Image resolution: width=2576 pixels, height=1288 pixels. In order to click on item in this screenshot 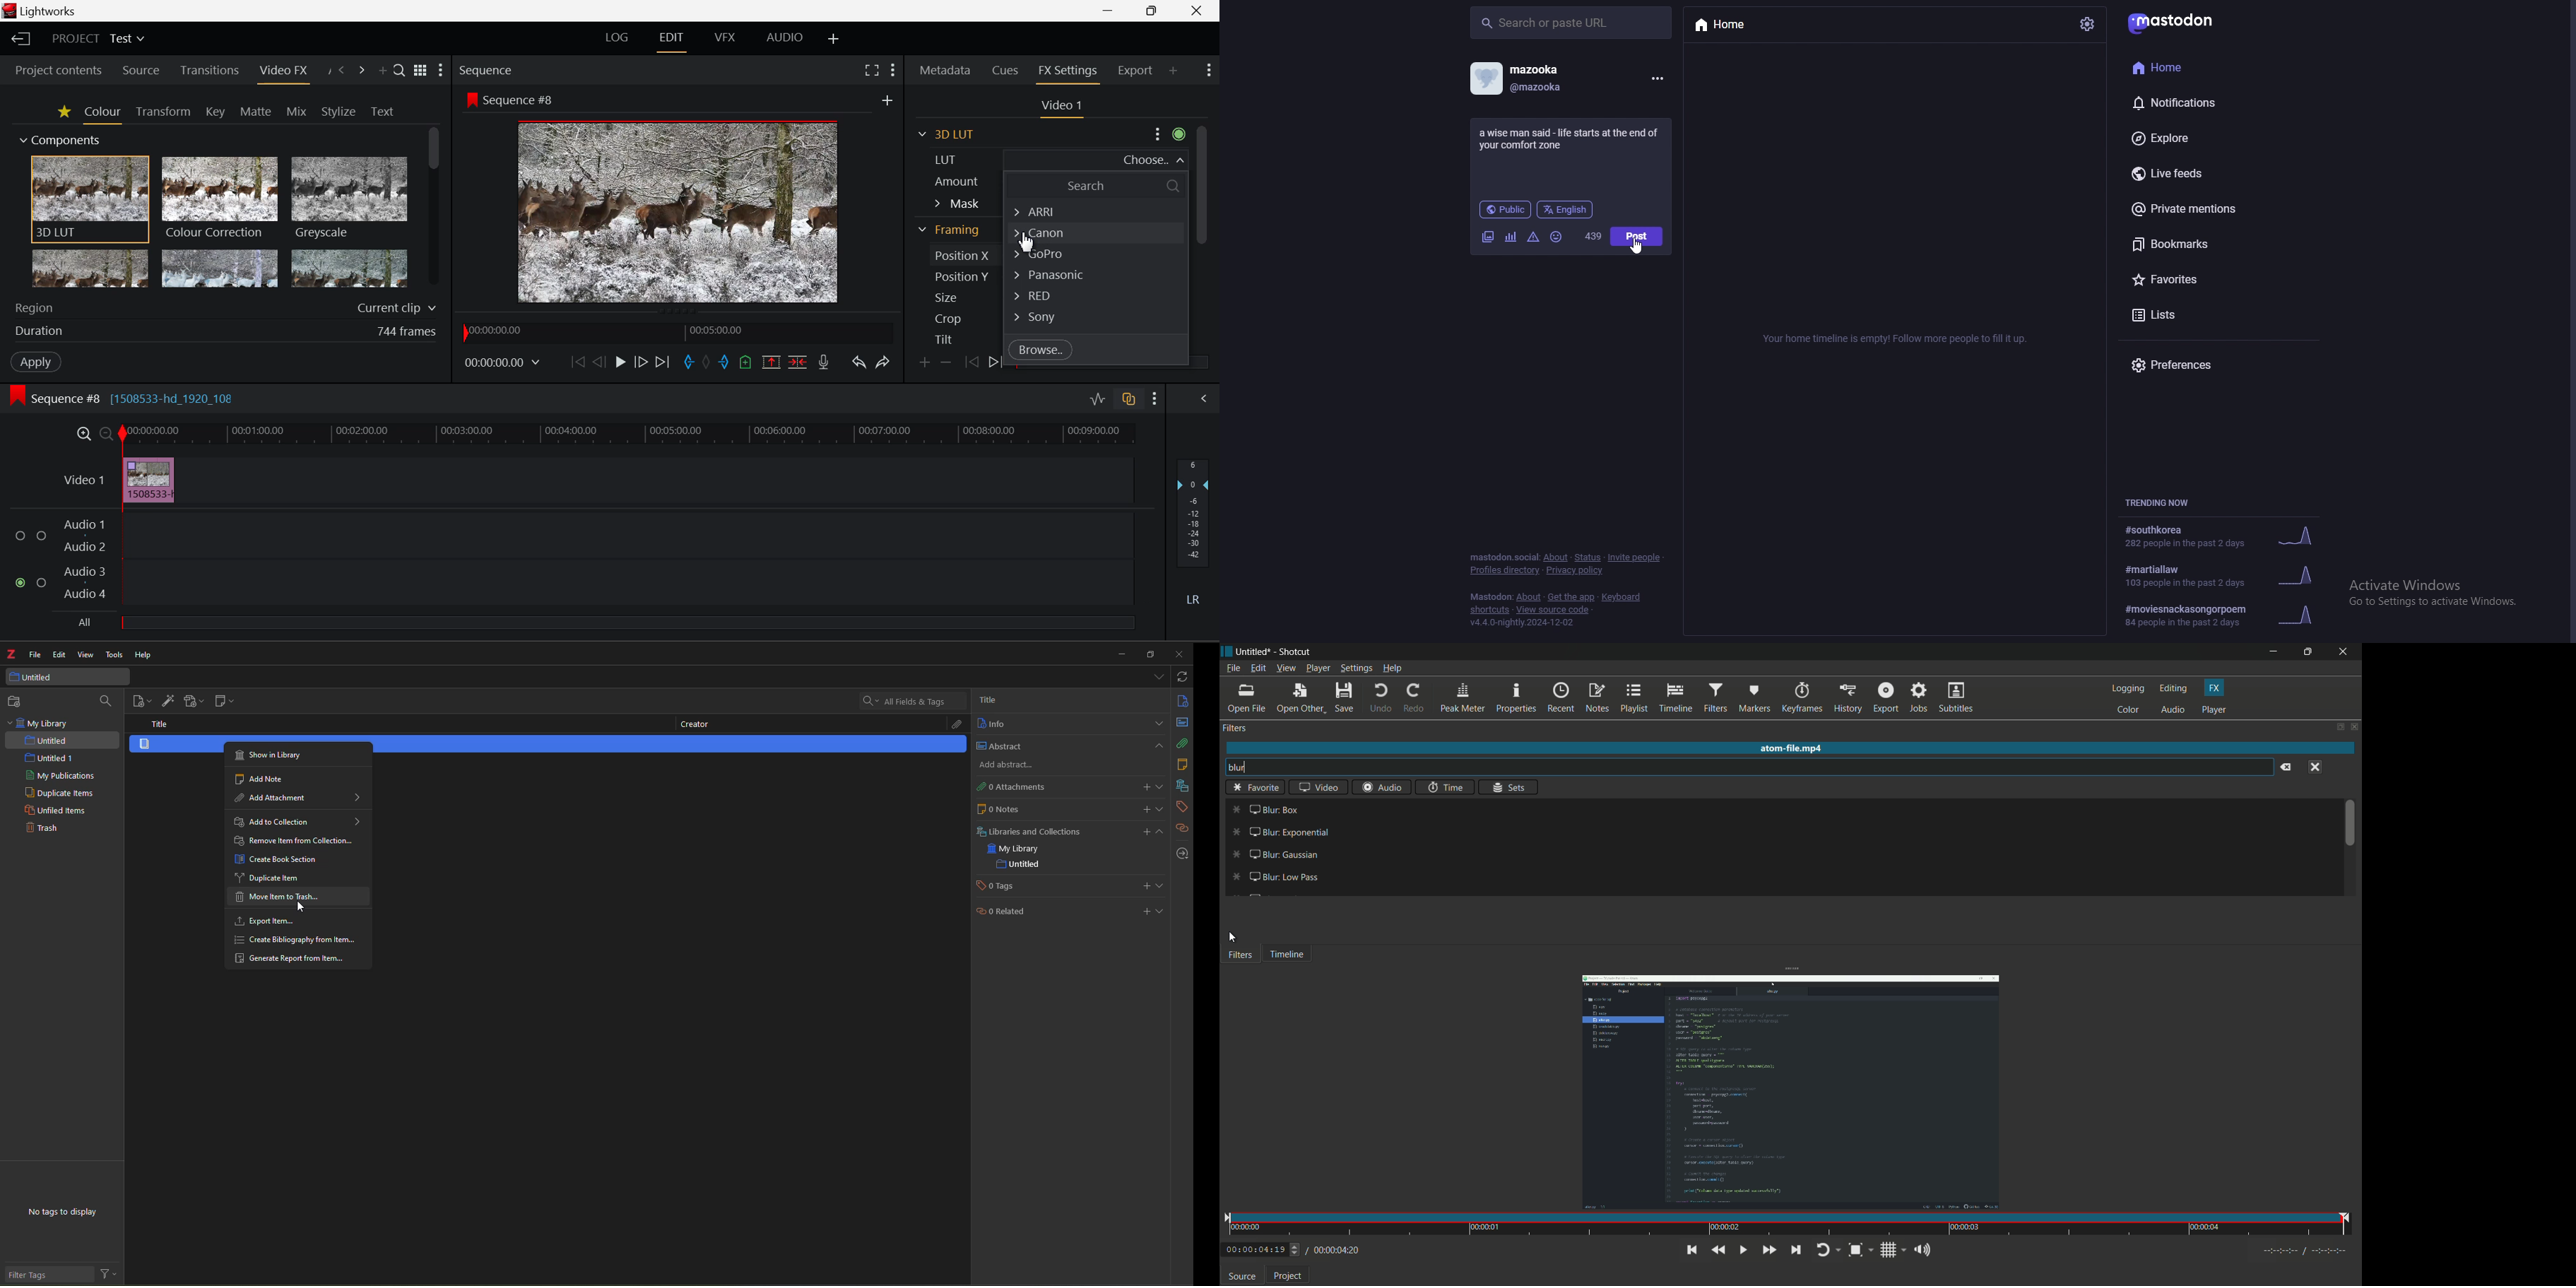, I will do `click(163, 744)`.